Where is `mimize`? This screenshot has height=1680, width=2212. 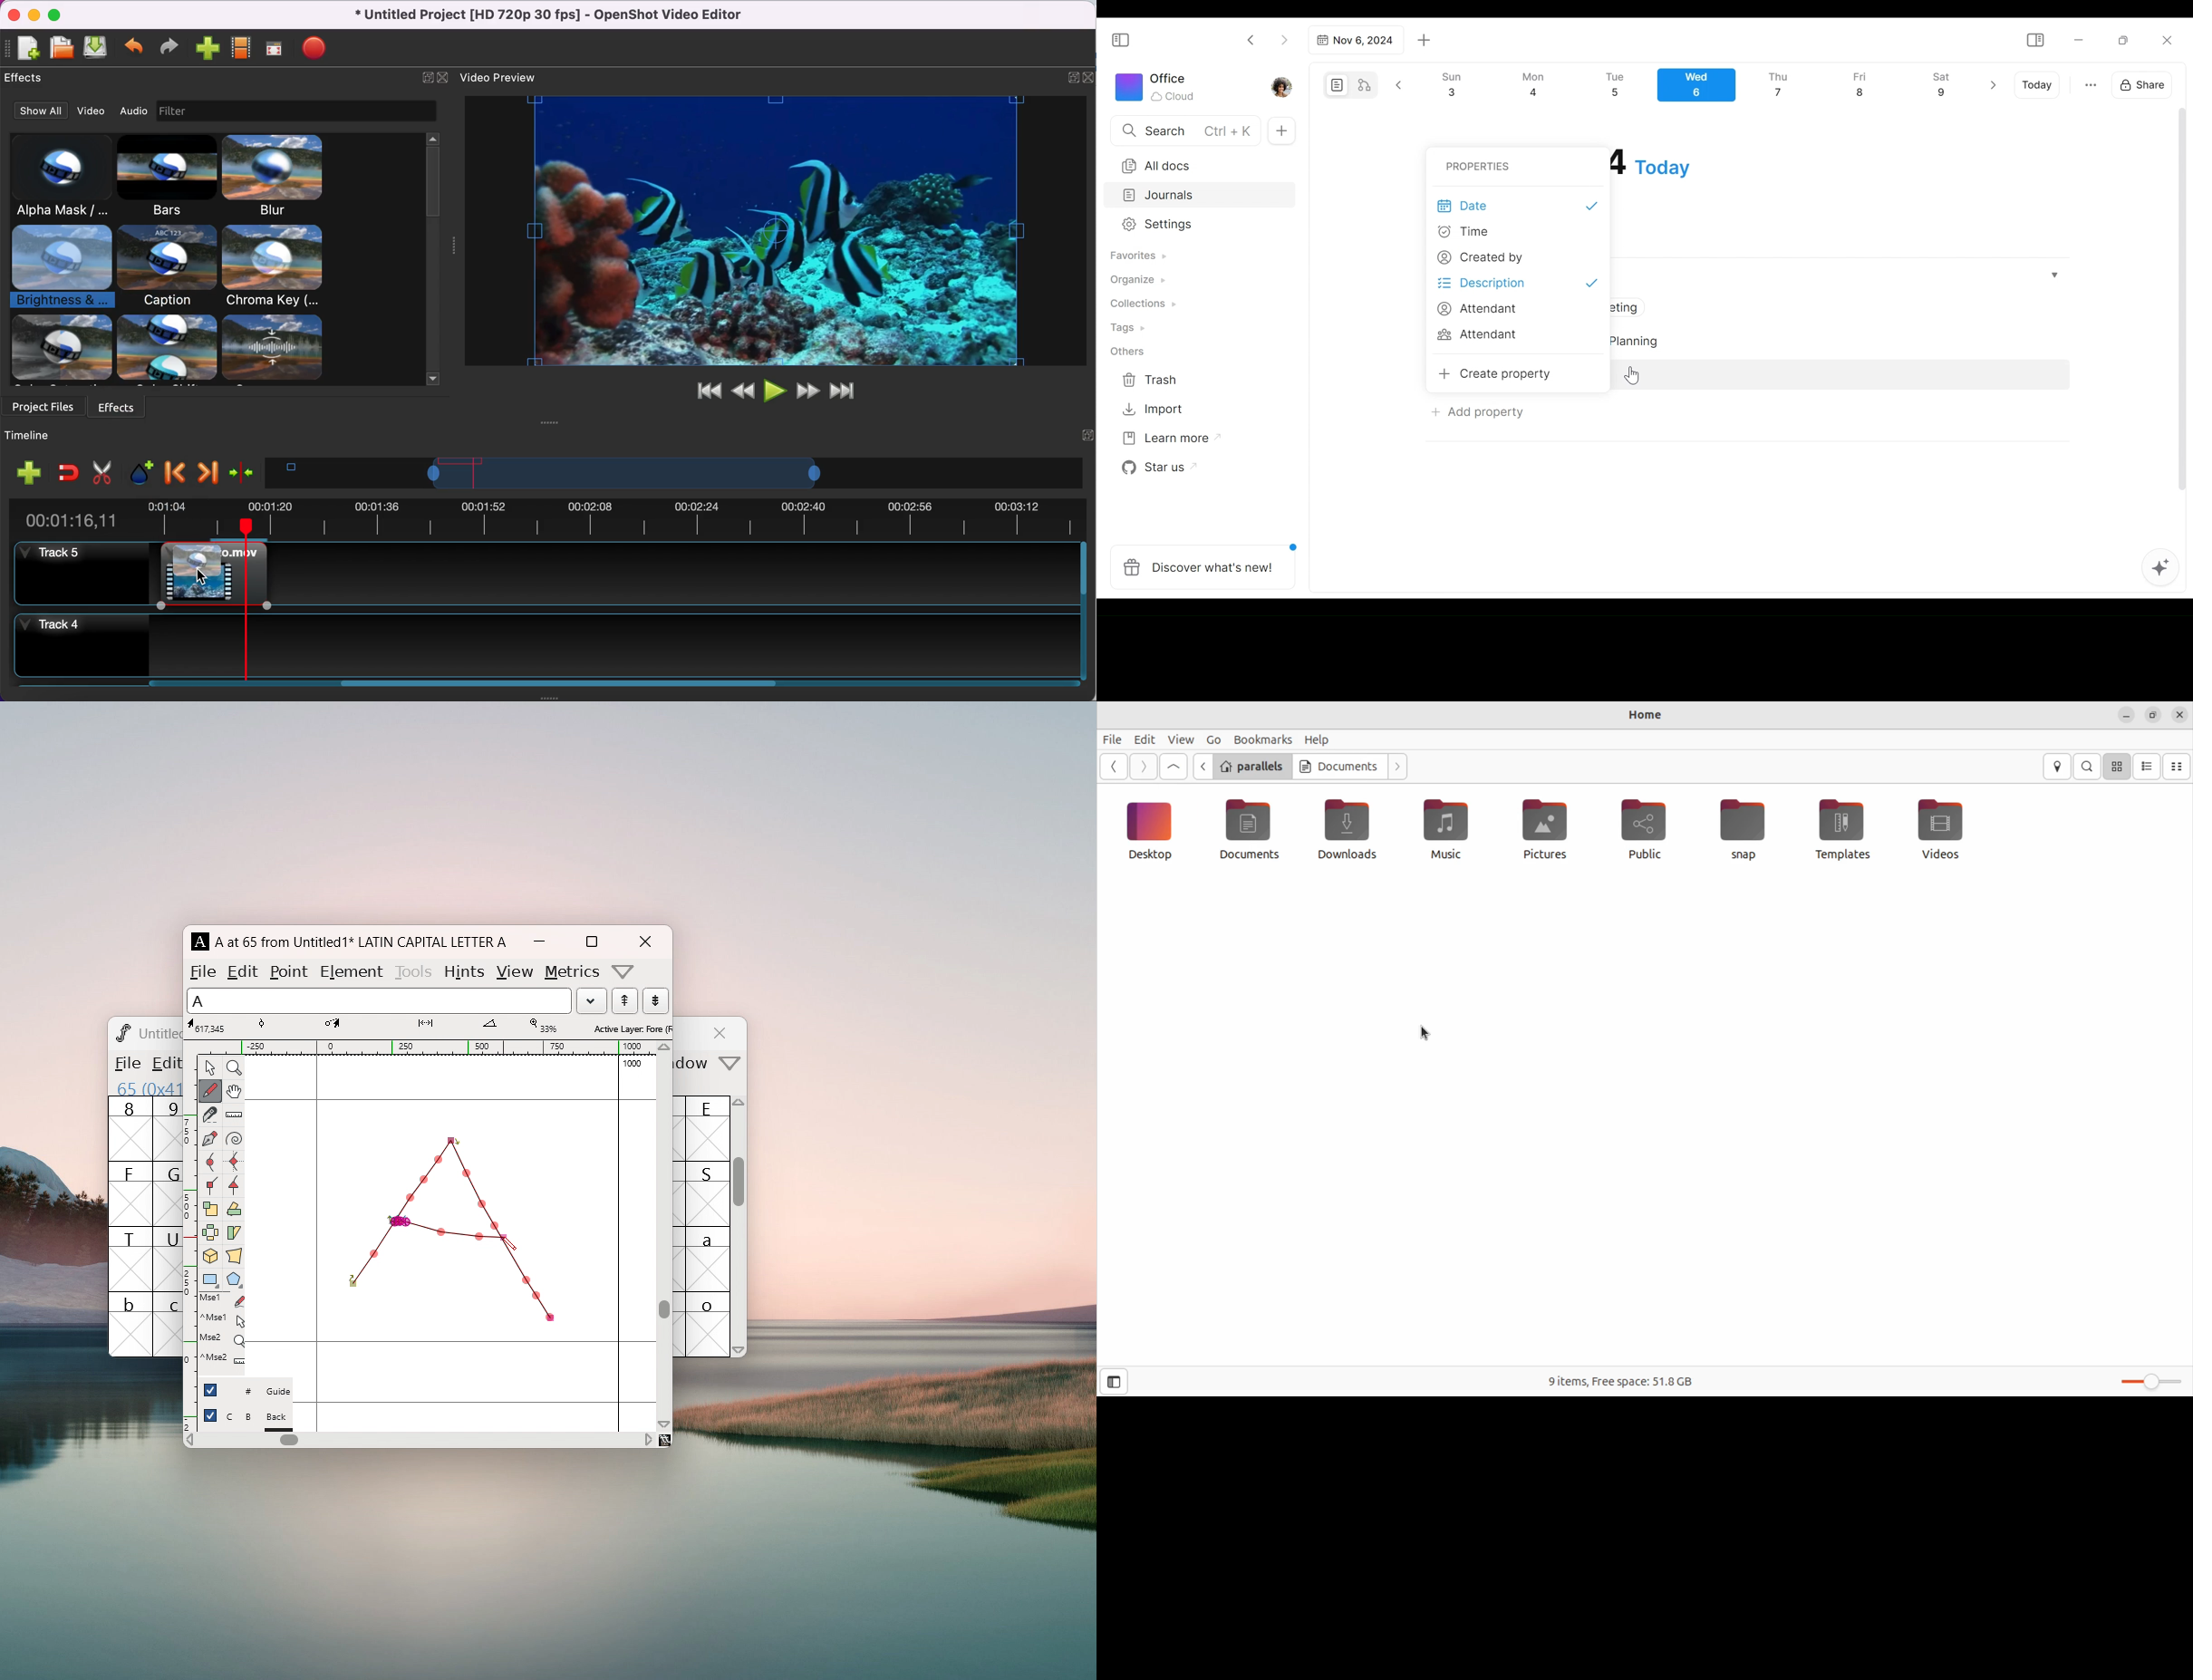 mimize is located at coordinates (539, 941).